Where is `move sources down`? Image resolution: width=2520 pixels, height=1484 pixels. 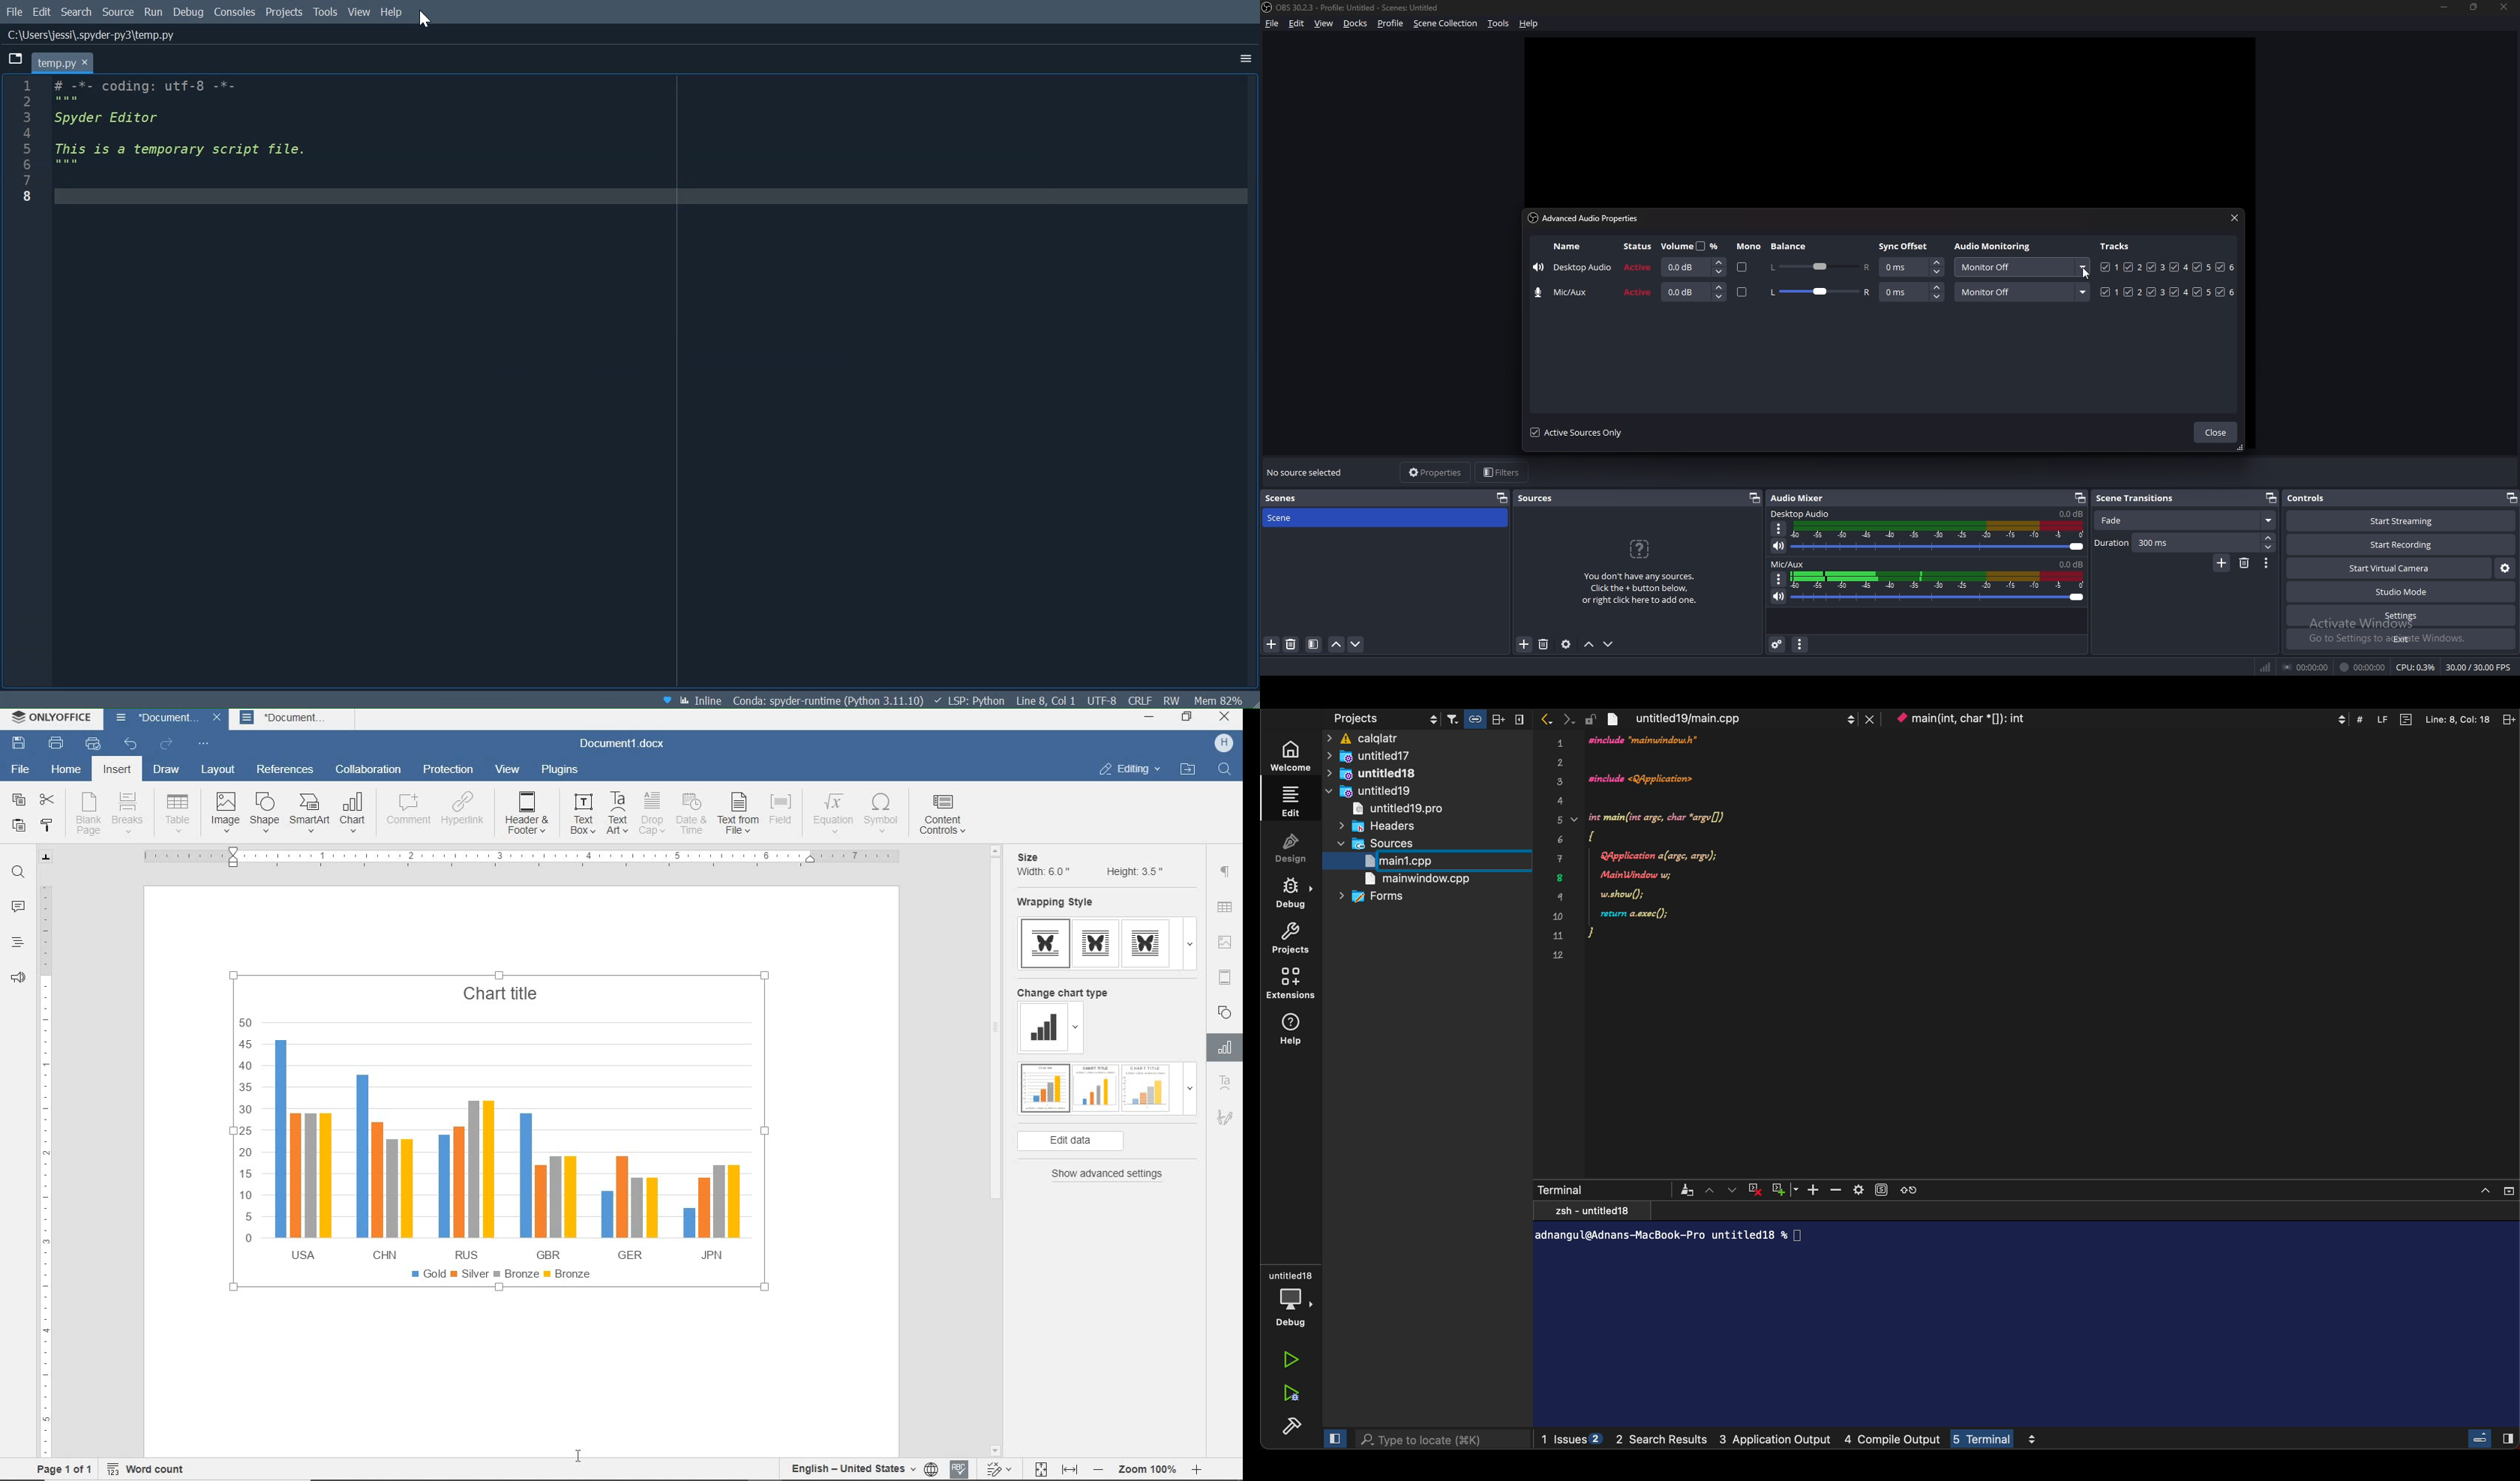 move sources down is located at coordinates (1609, 644).